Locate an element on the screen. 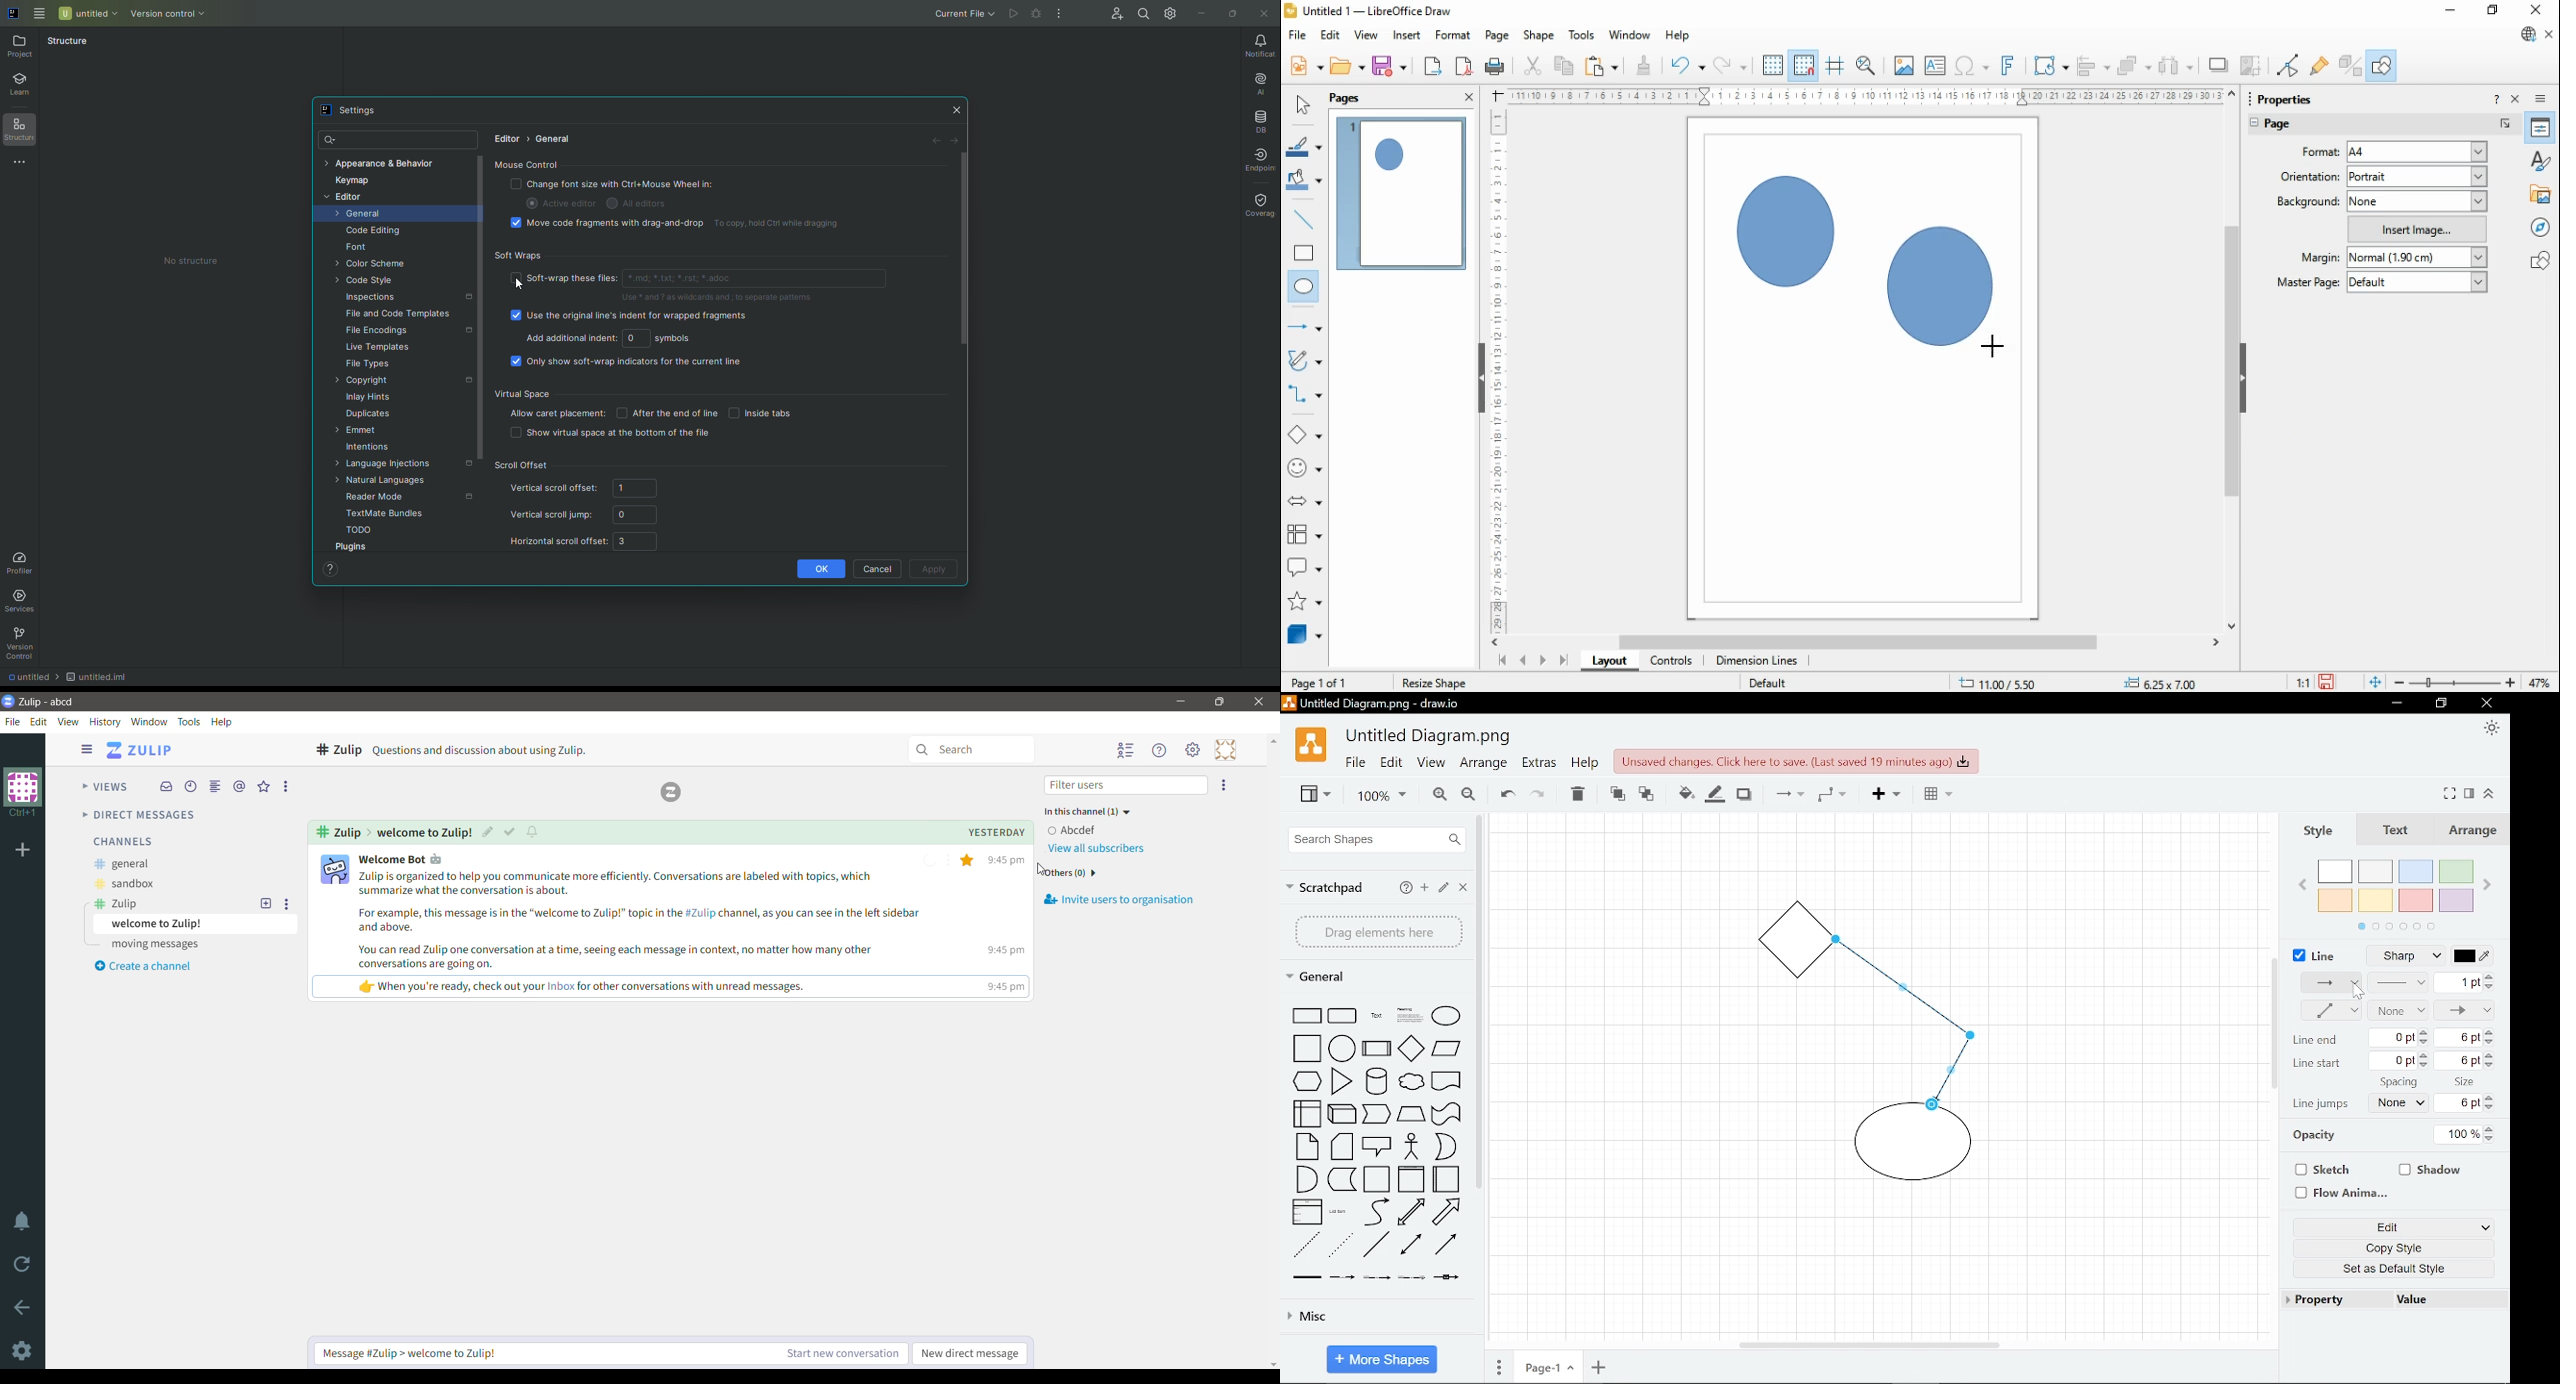  File and Code Templates is located at coordinates (399, 316).